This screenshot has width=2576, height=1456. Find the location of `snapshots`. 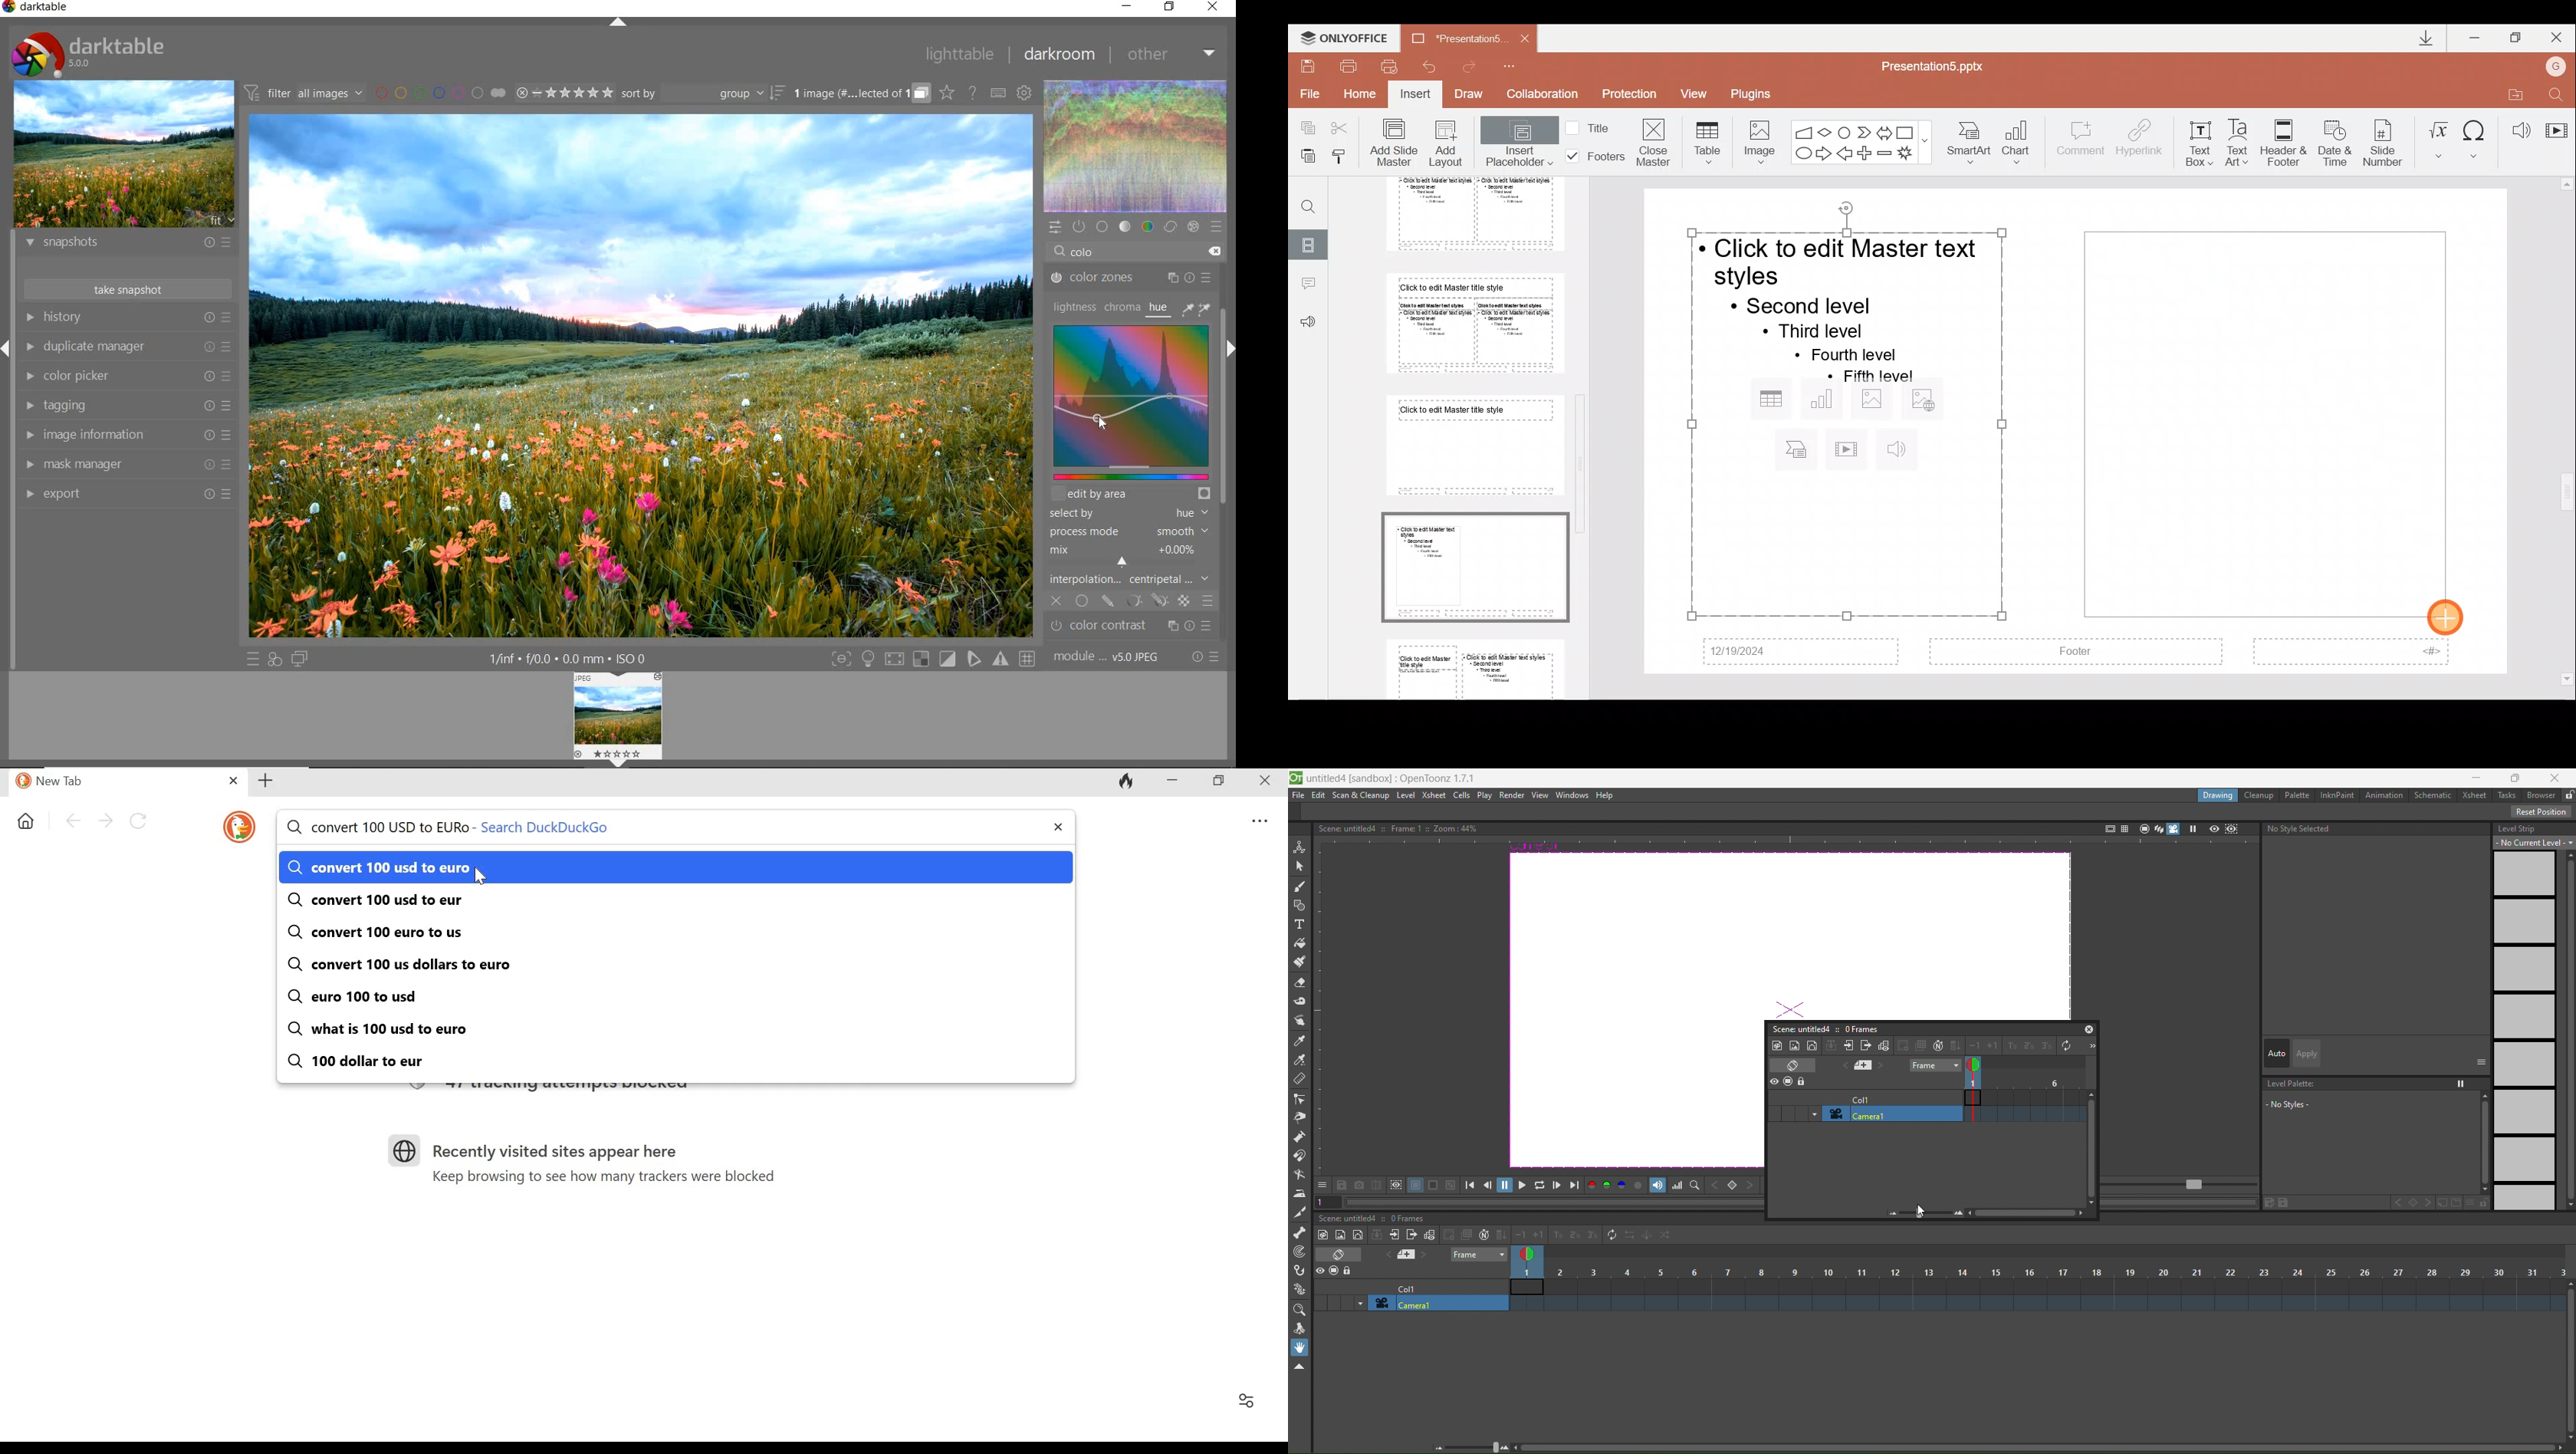

snapshots is located at coordinates (125, 245).